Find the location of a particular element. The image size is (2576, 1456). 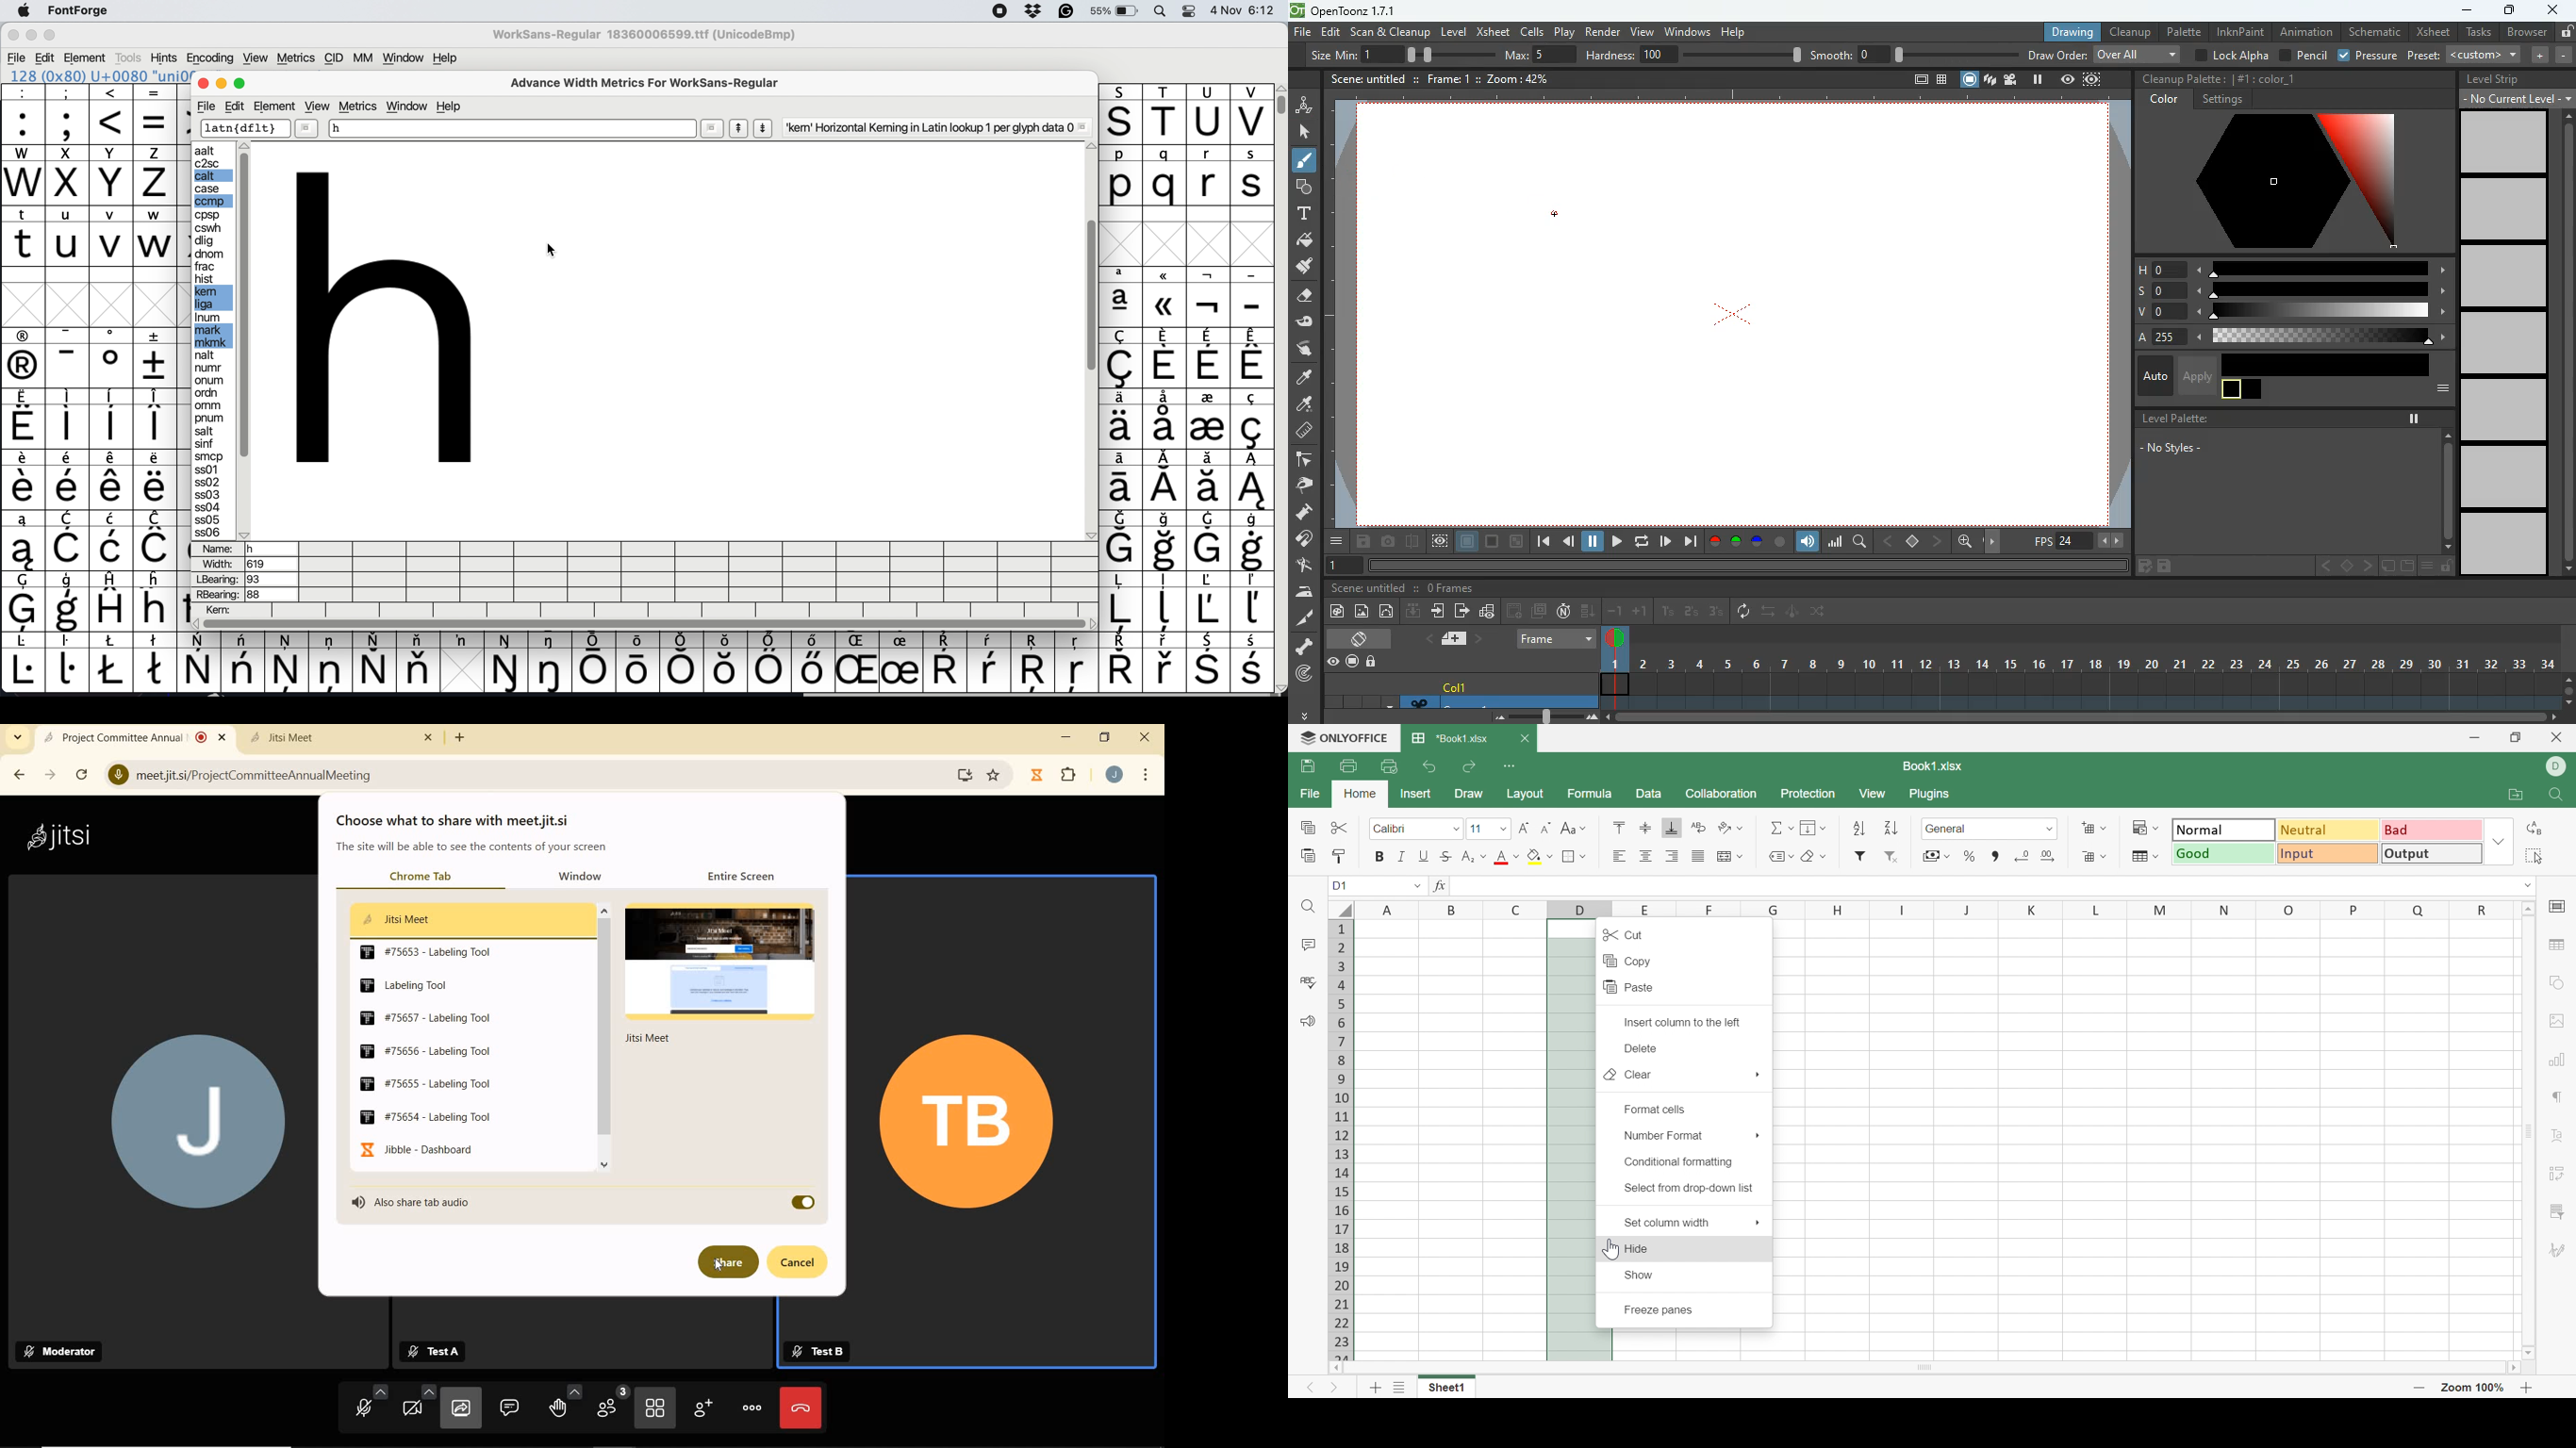

Descending order is located at coordinates (1890, 827).